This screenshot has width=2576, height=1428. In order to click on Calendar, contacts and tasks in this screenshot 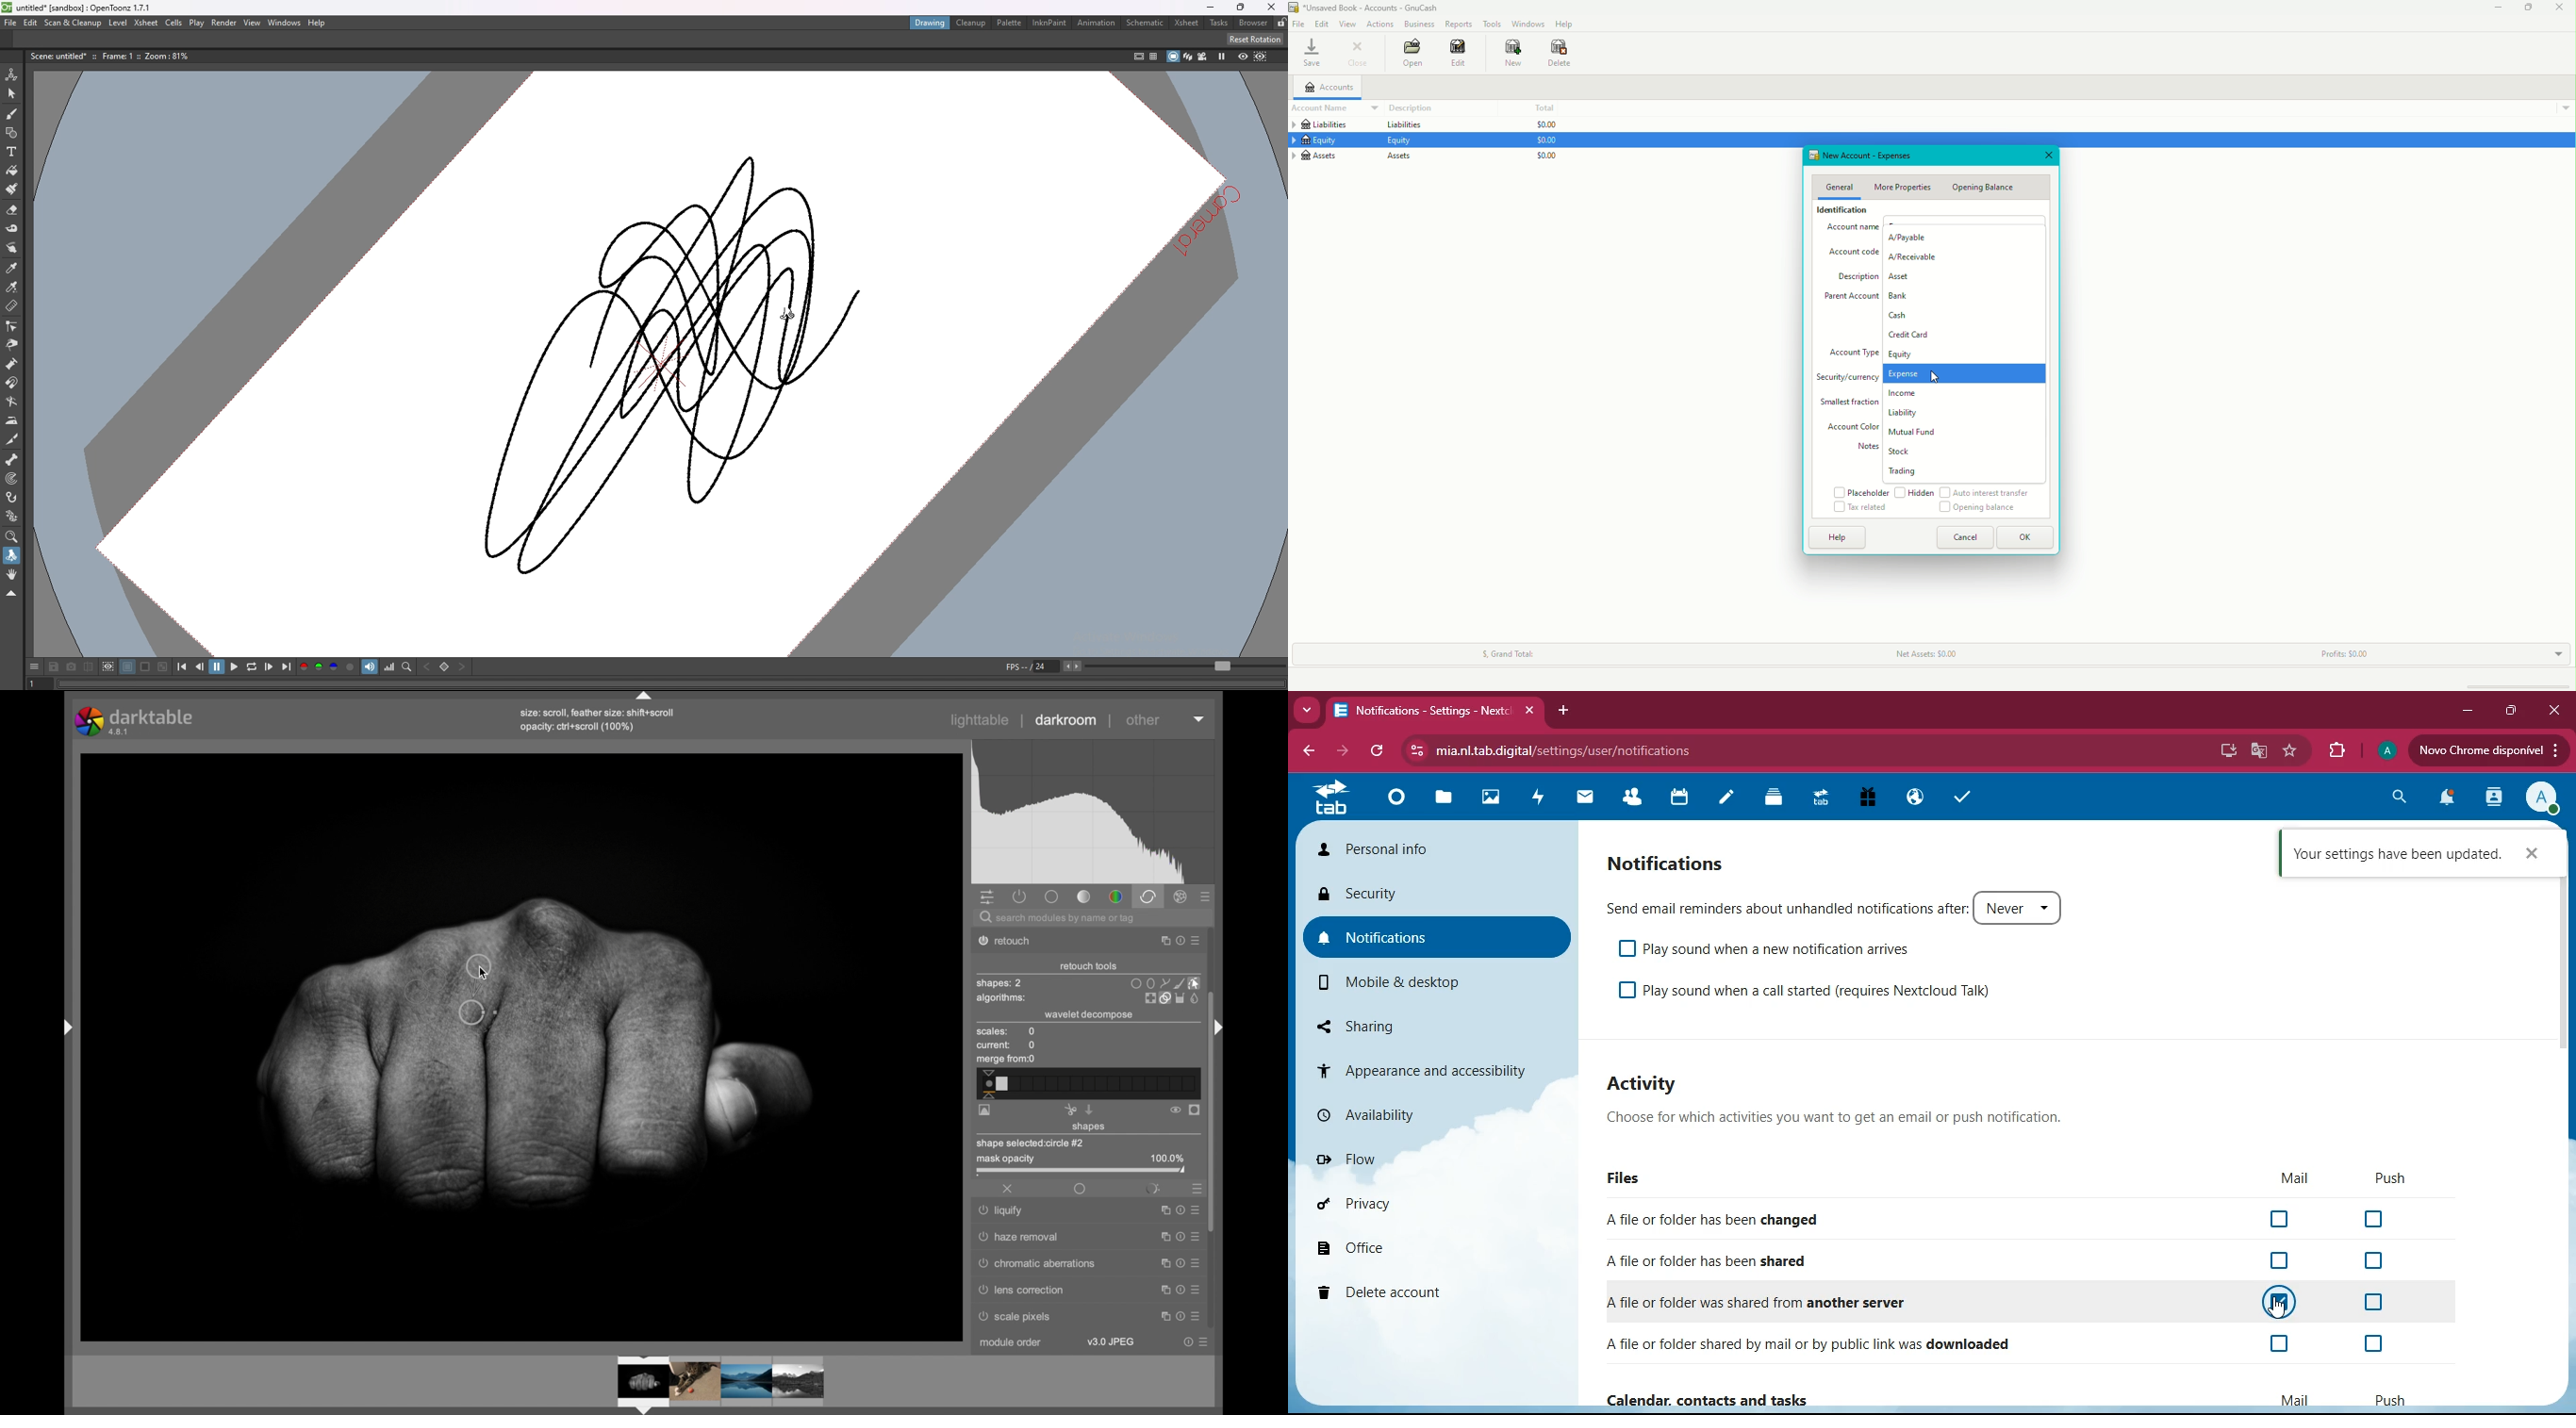, I will do `click(1710, 1401)`.